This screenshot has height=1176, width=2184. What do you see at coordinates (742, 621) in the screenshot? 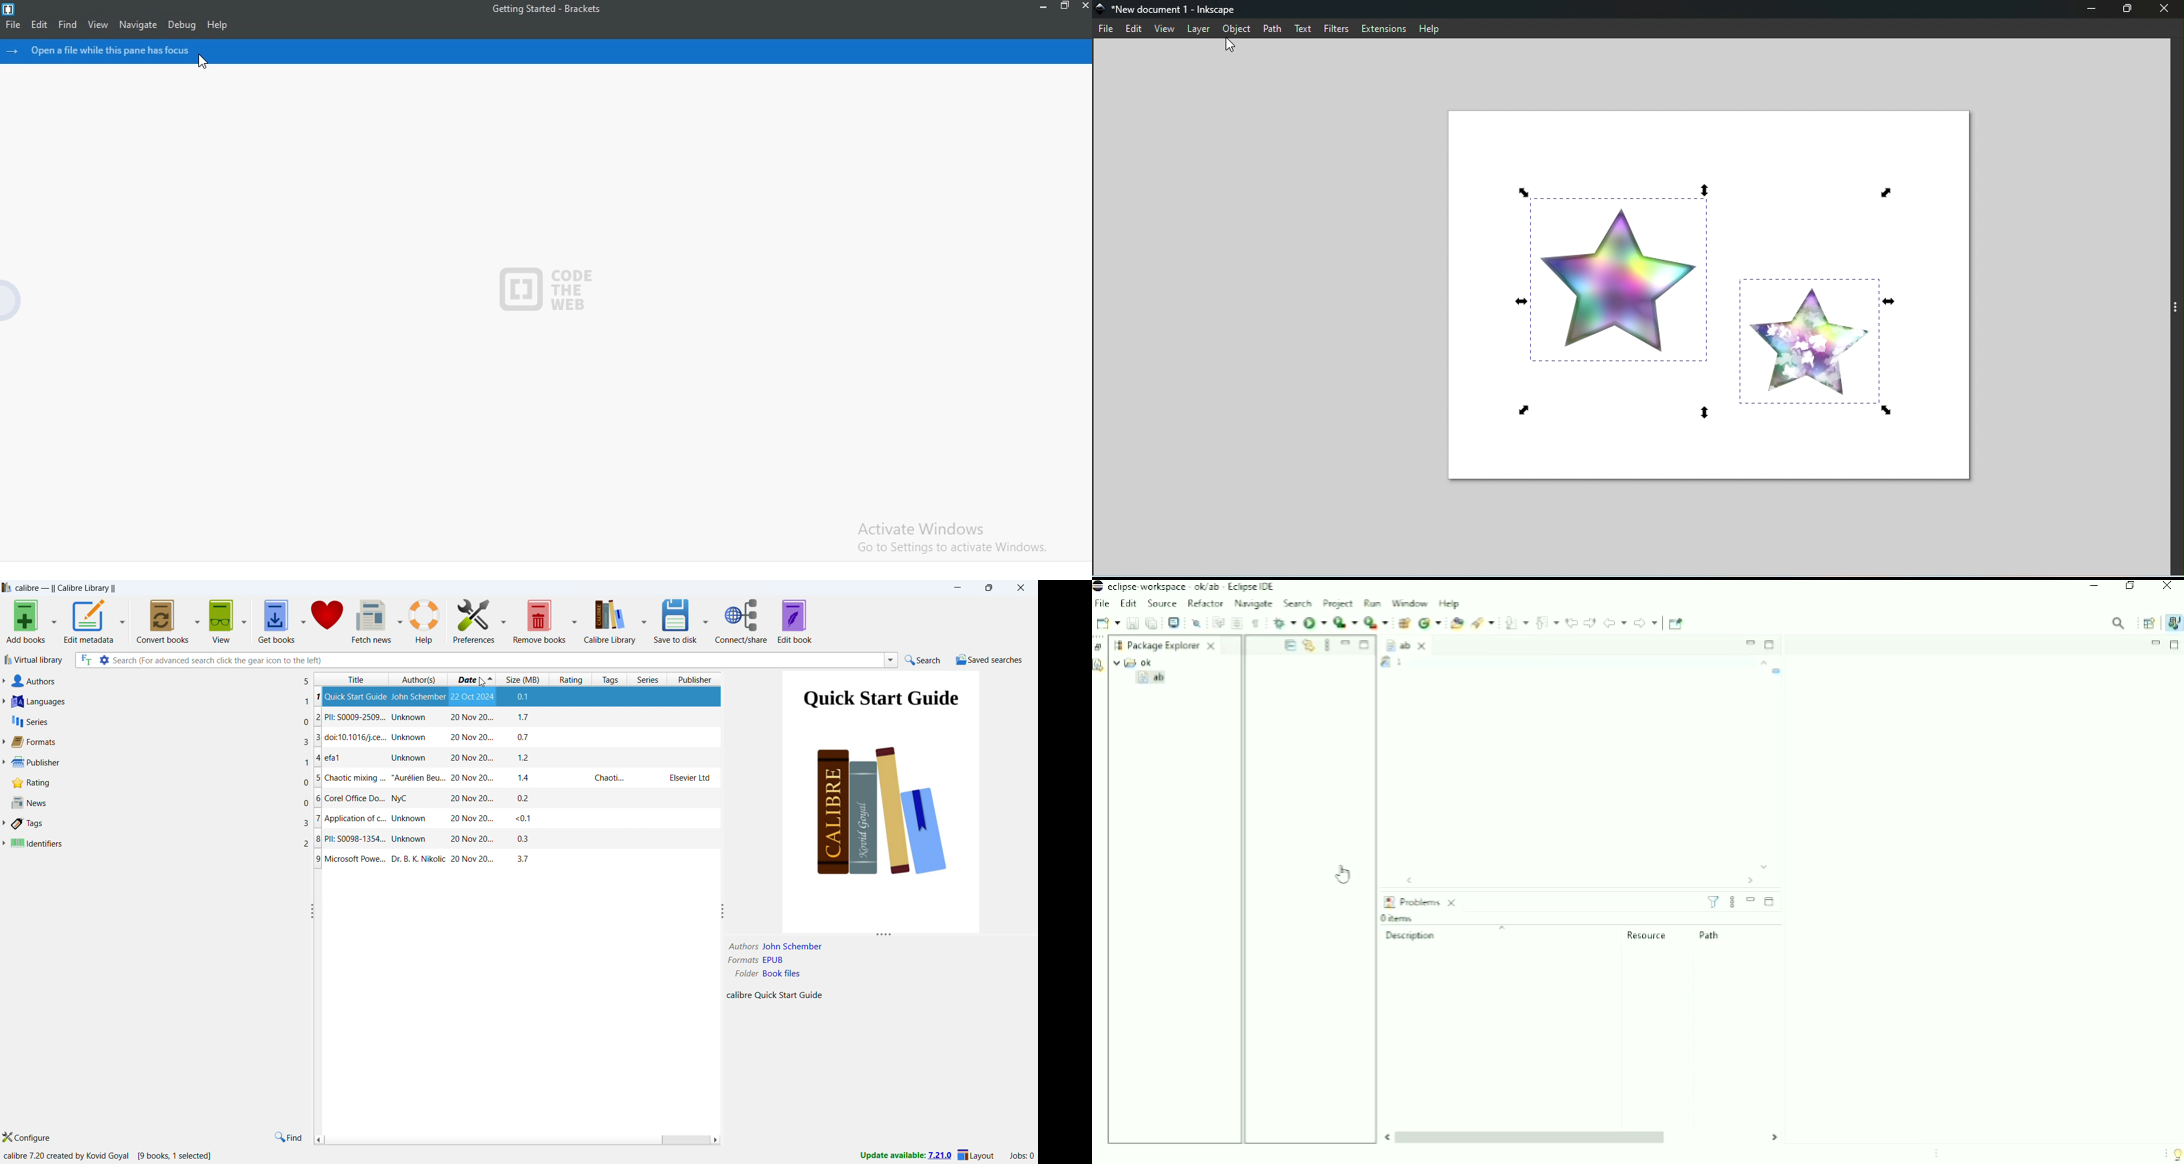
I see `connect/share` at bounding box center [742, 621].